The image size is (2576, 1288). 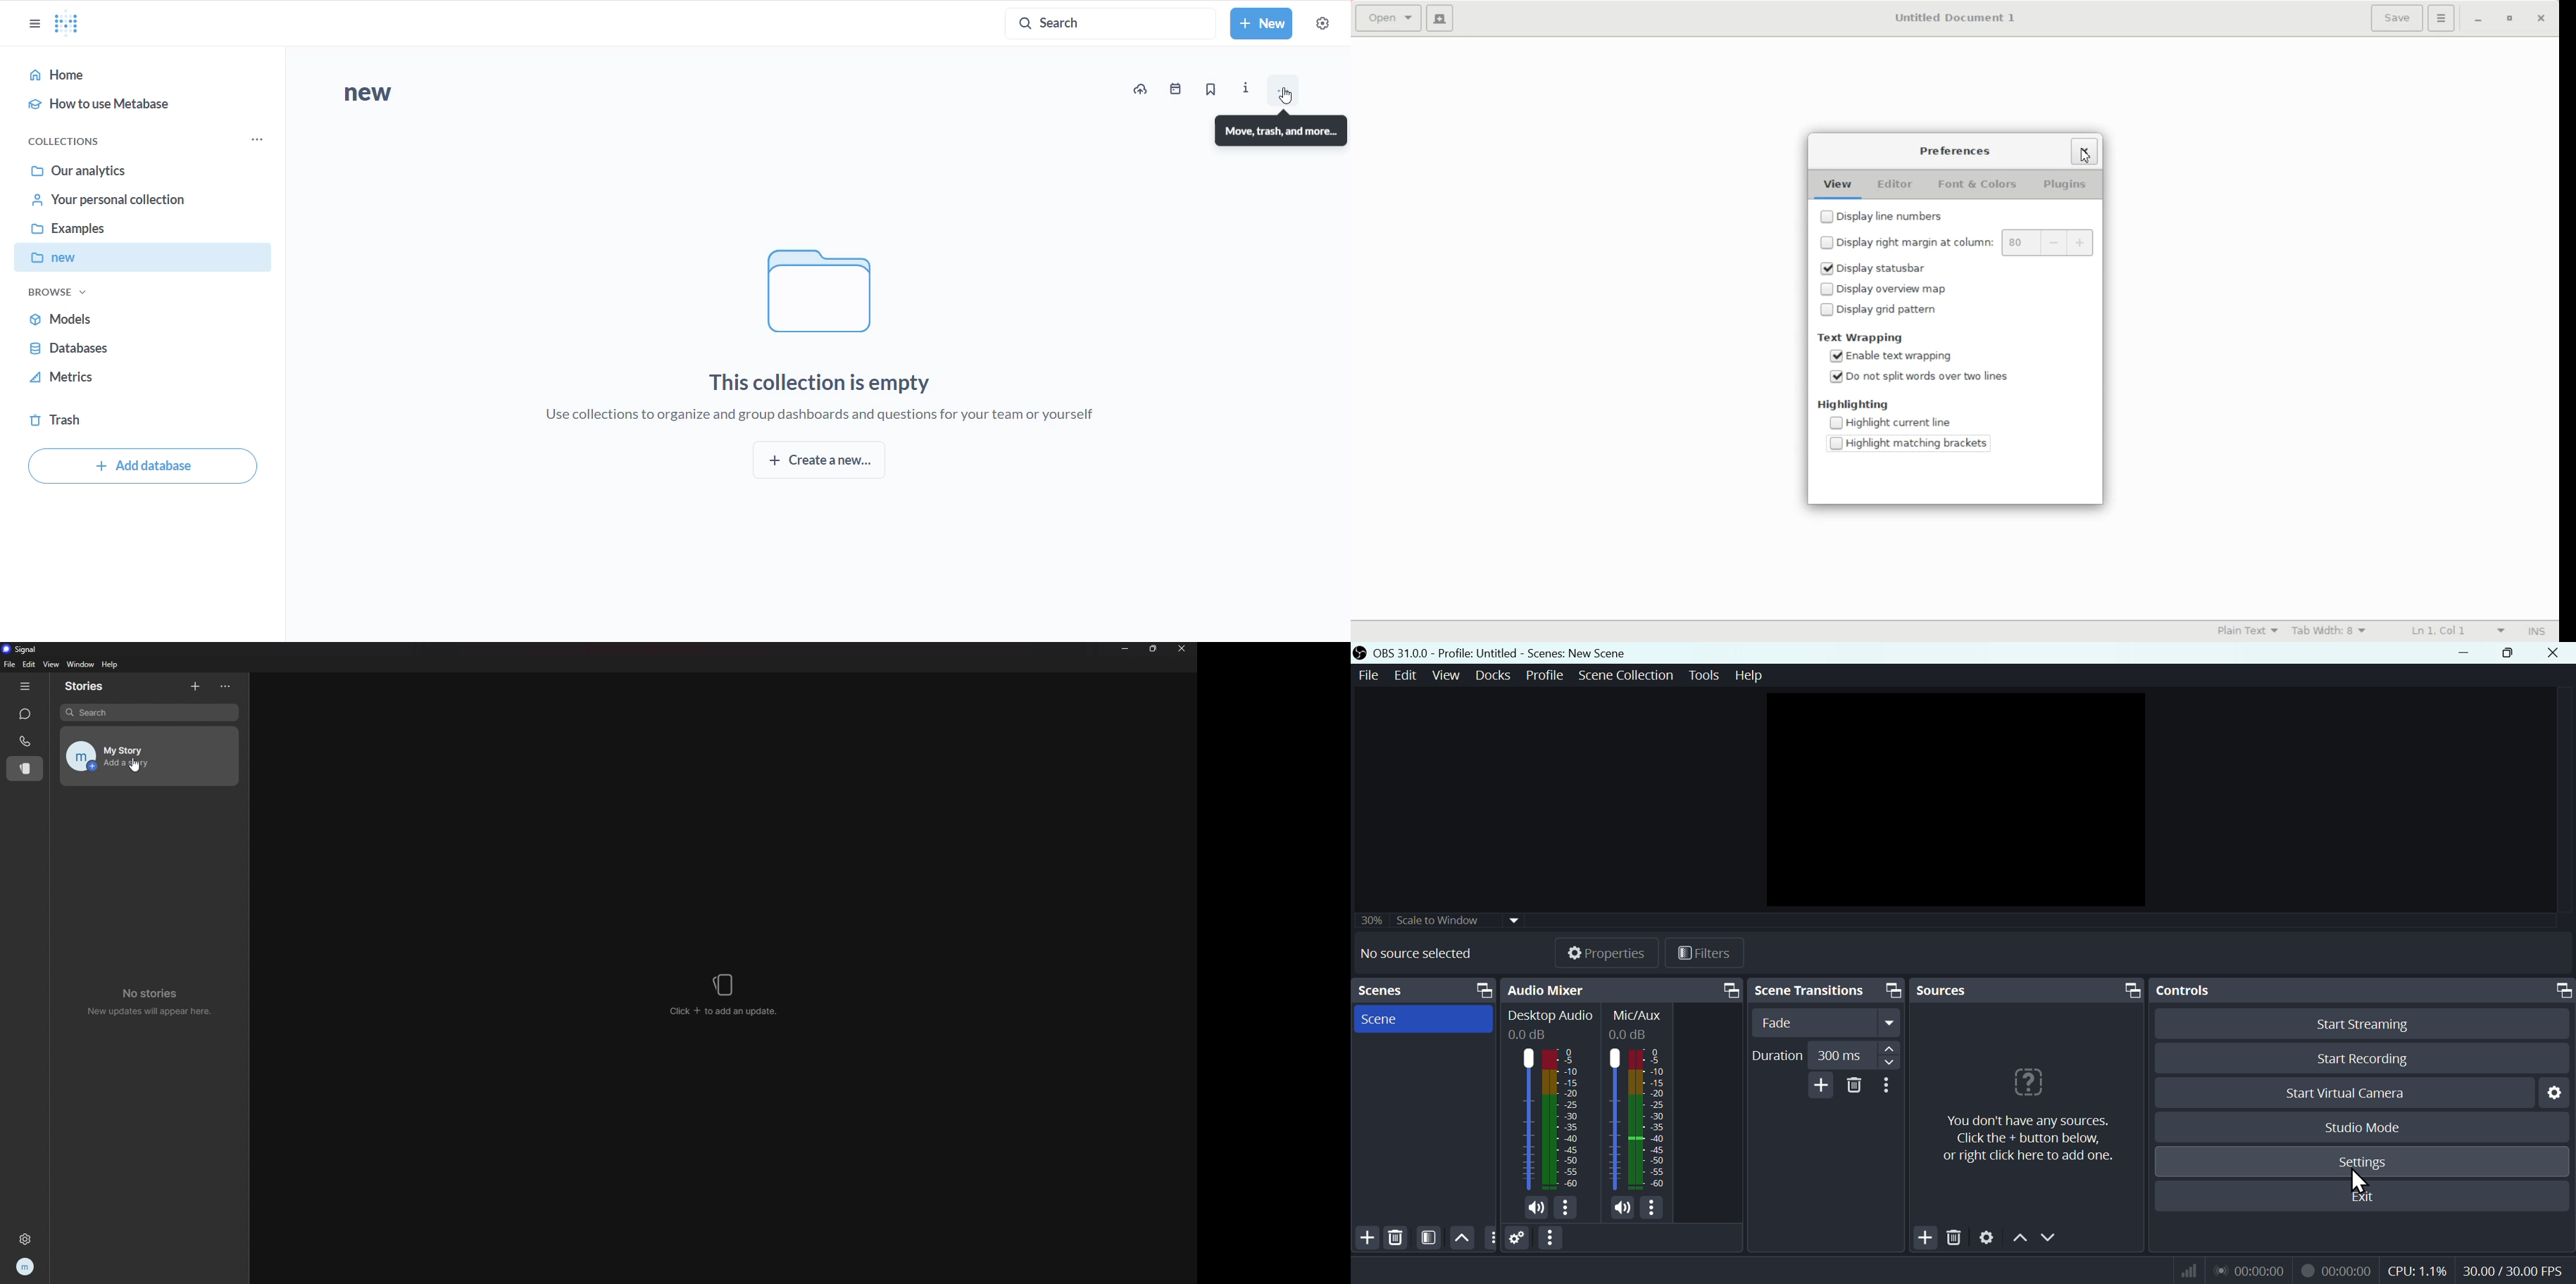 I want to click on Properties, so click(x=1606, y=953).